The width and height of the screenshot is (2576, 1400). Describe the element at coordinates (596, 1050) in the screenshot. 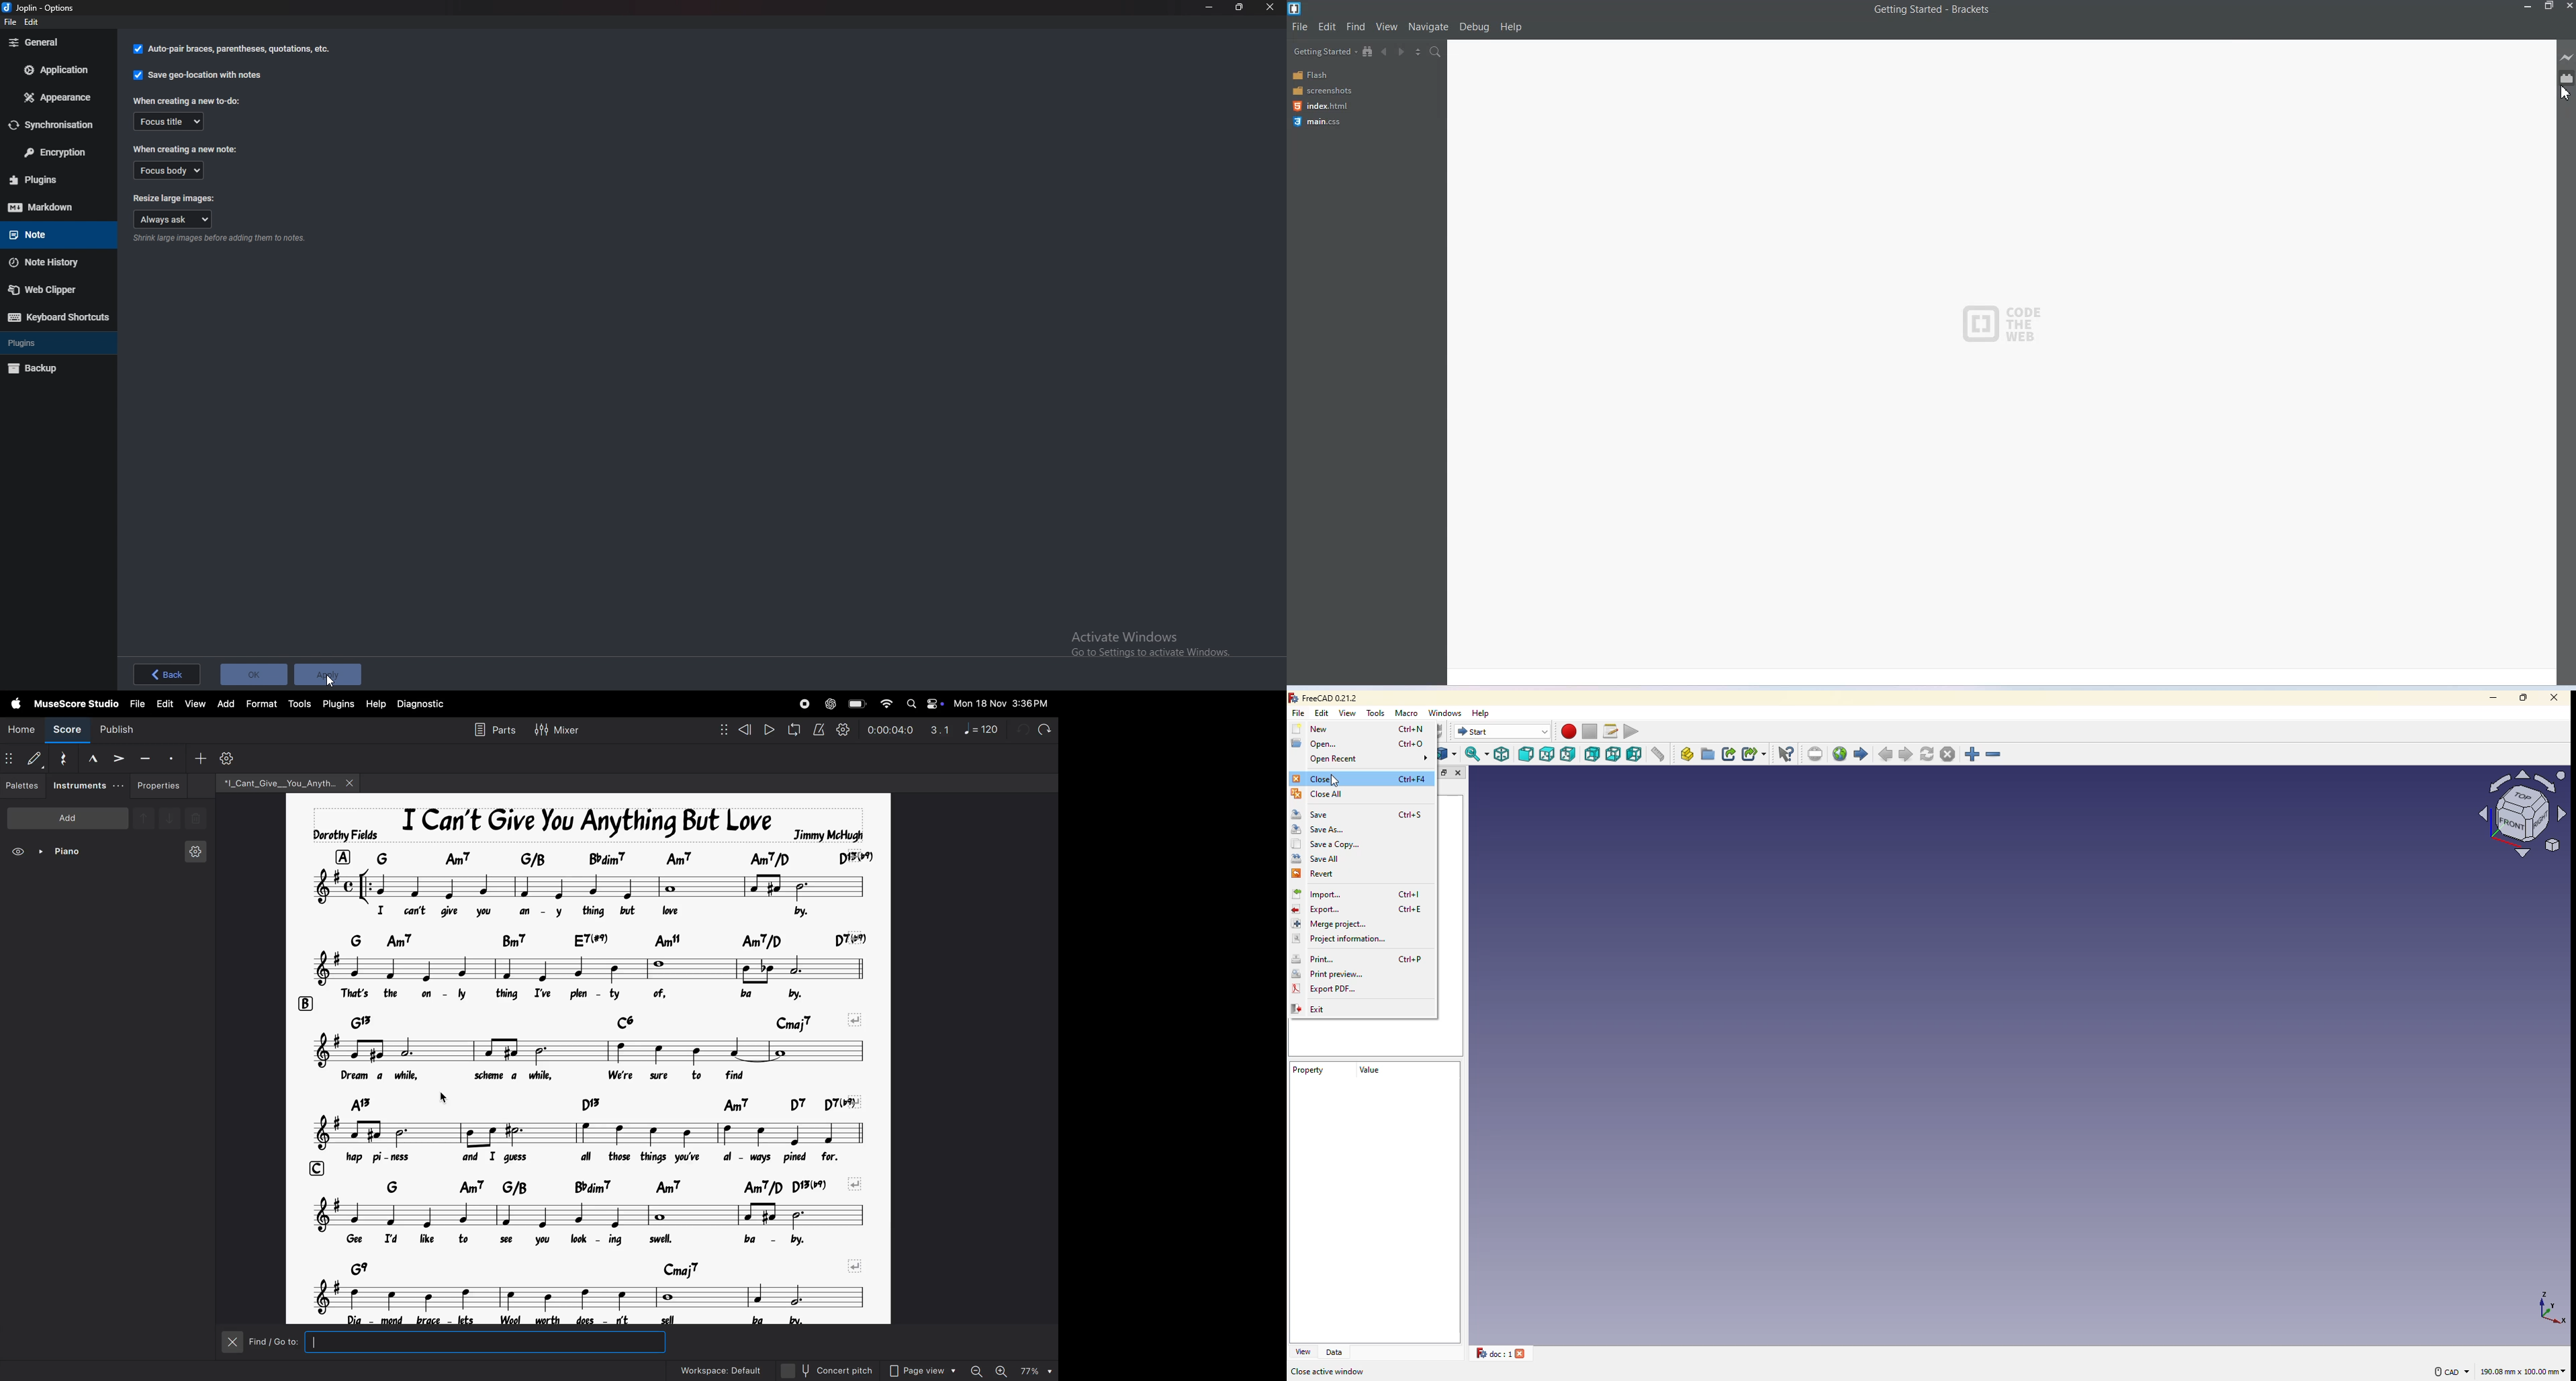

I see `notes` at that location.